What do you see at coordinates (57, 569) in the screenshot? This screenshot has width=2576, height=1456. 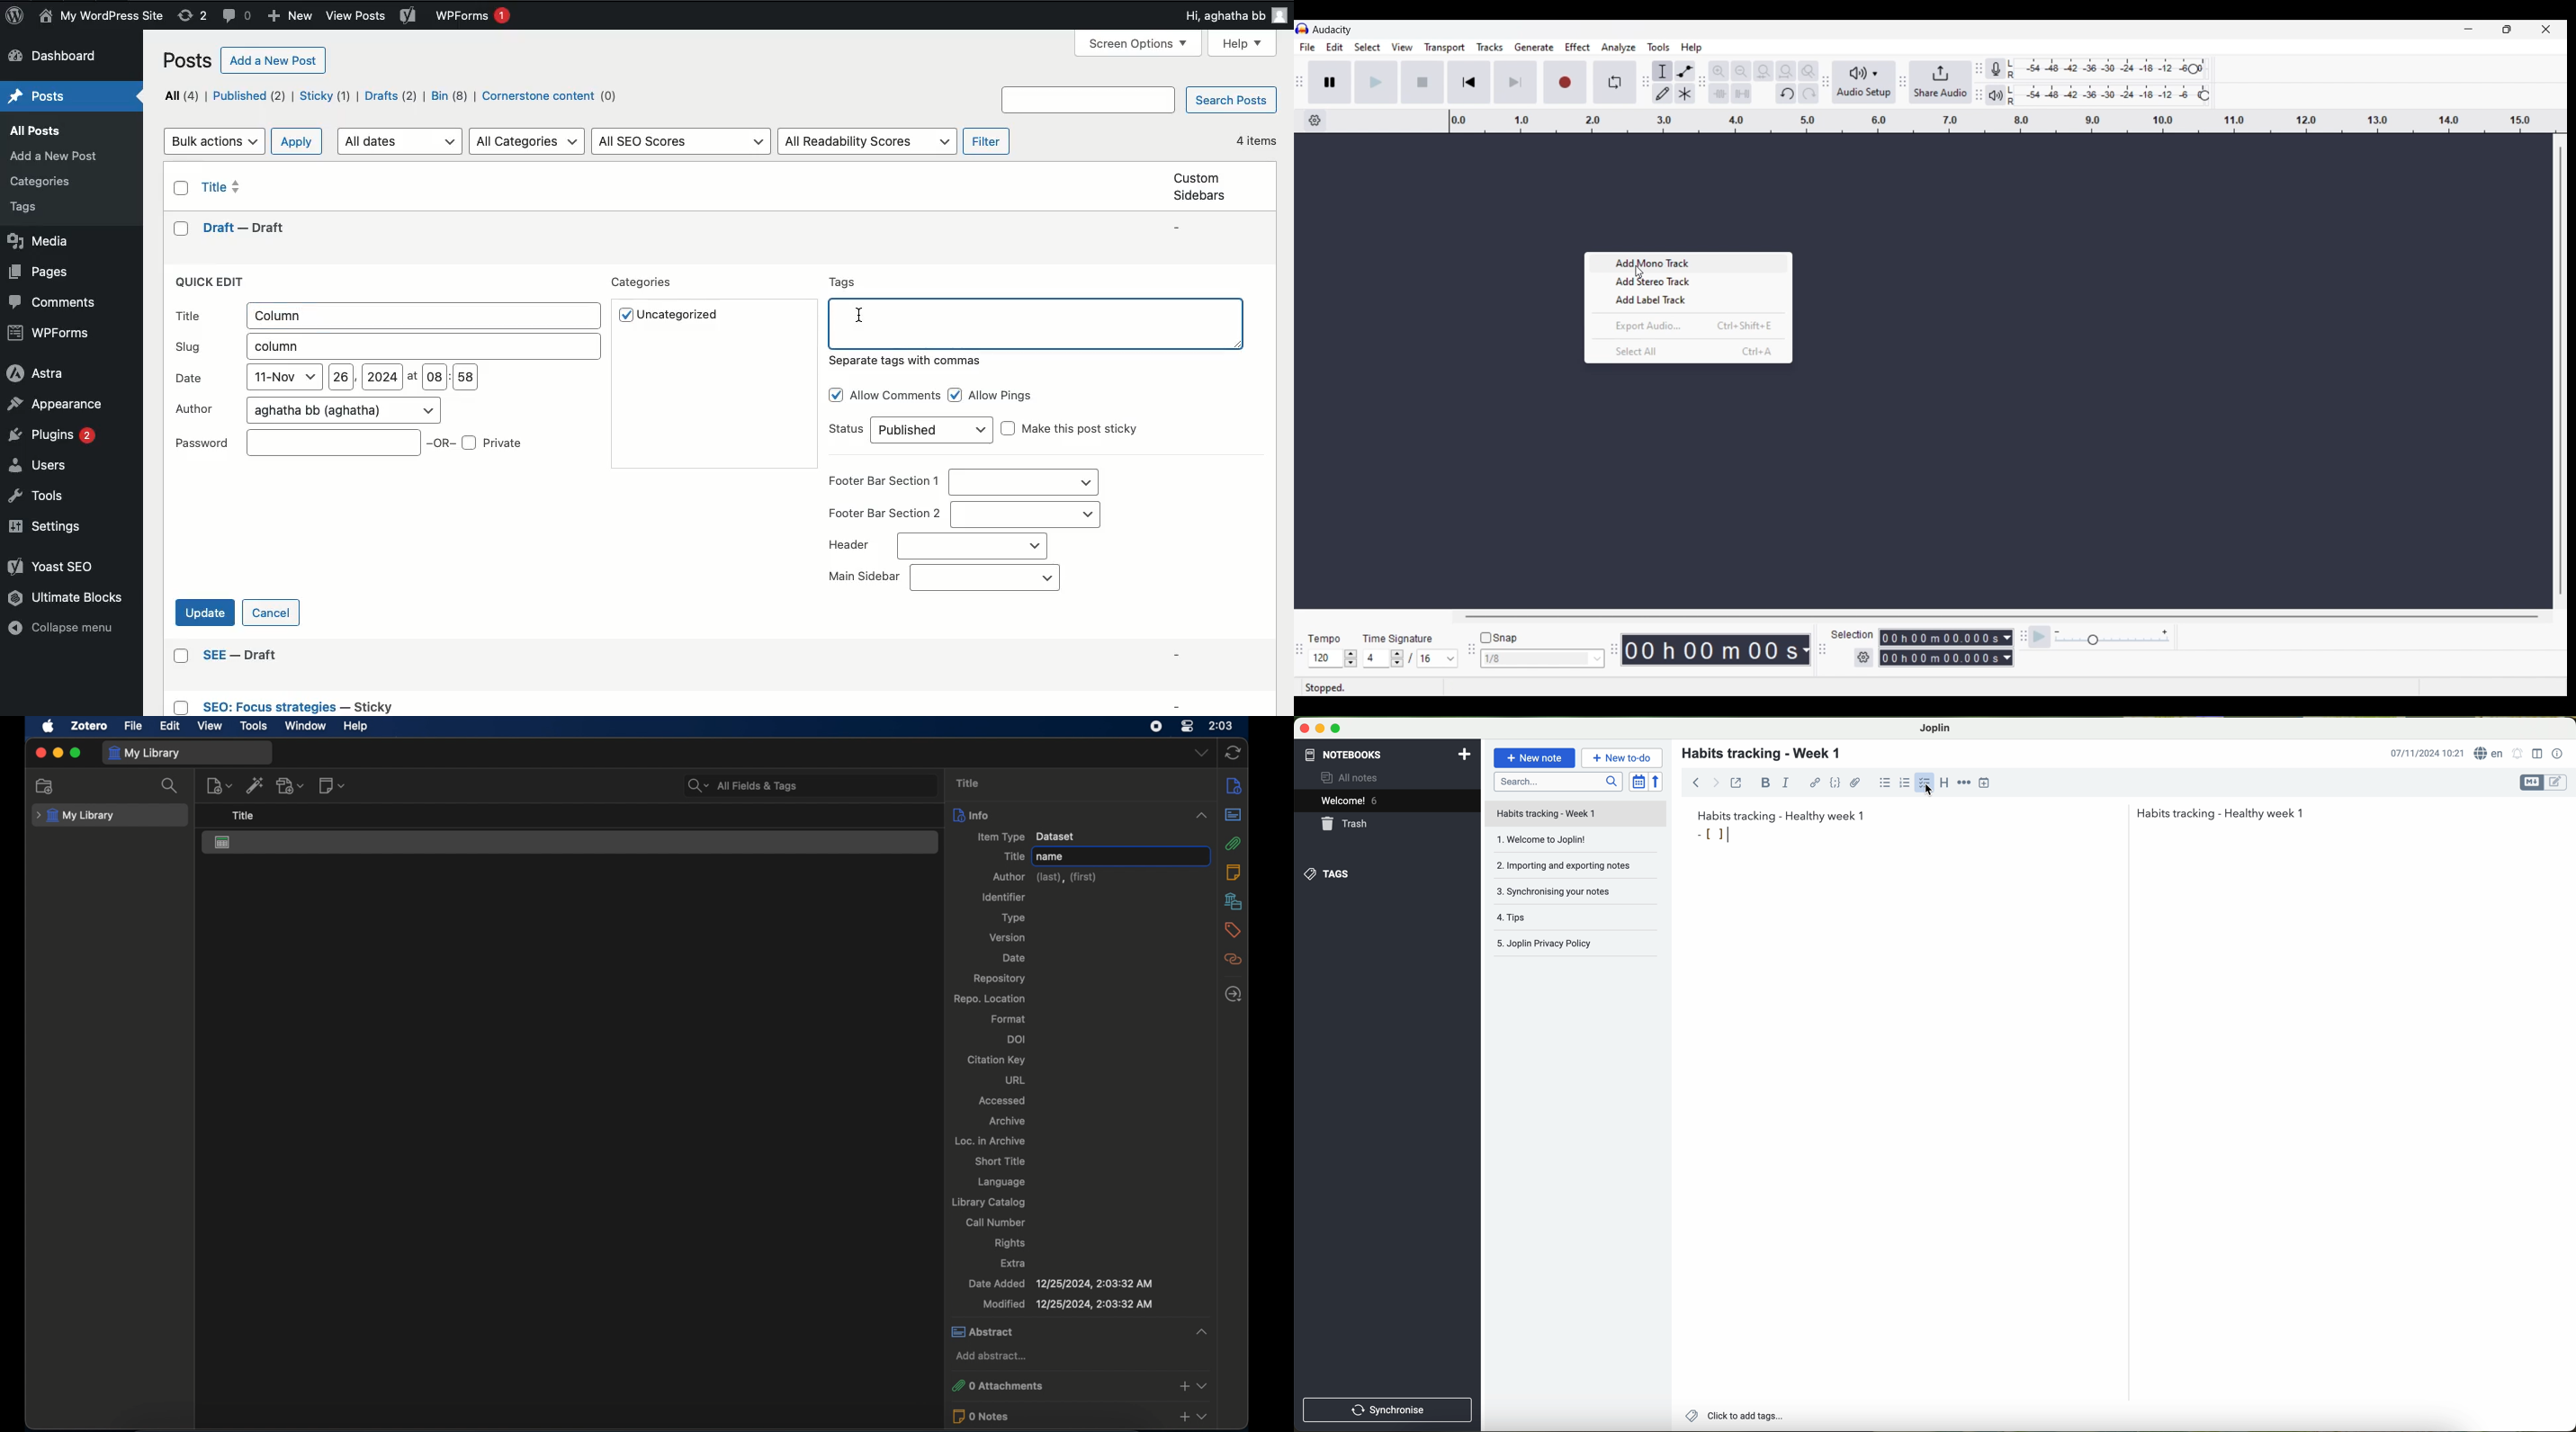 I see `Yoast` at bounding box center [57, 569].